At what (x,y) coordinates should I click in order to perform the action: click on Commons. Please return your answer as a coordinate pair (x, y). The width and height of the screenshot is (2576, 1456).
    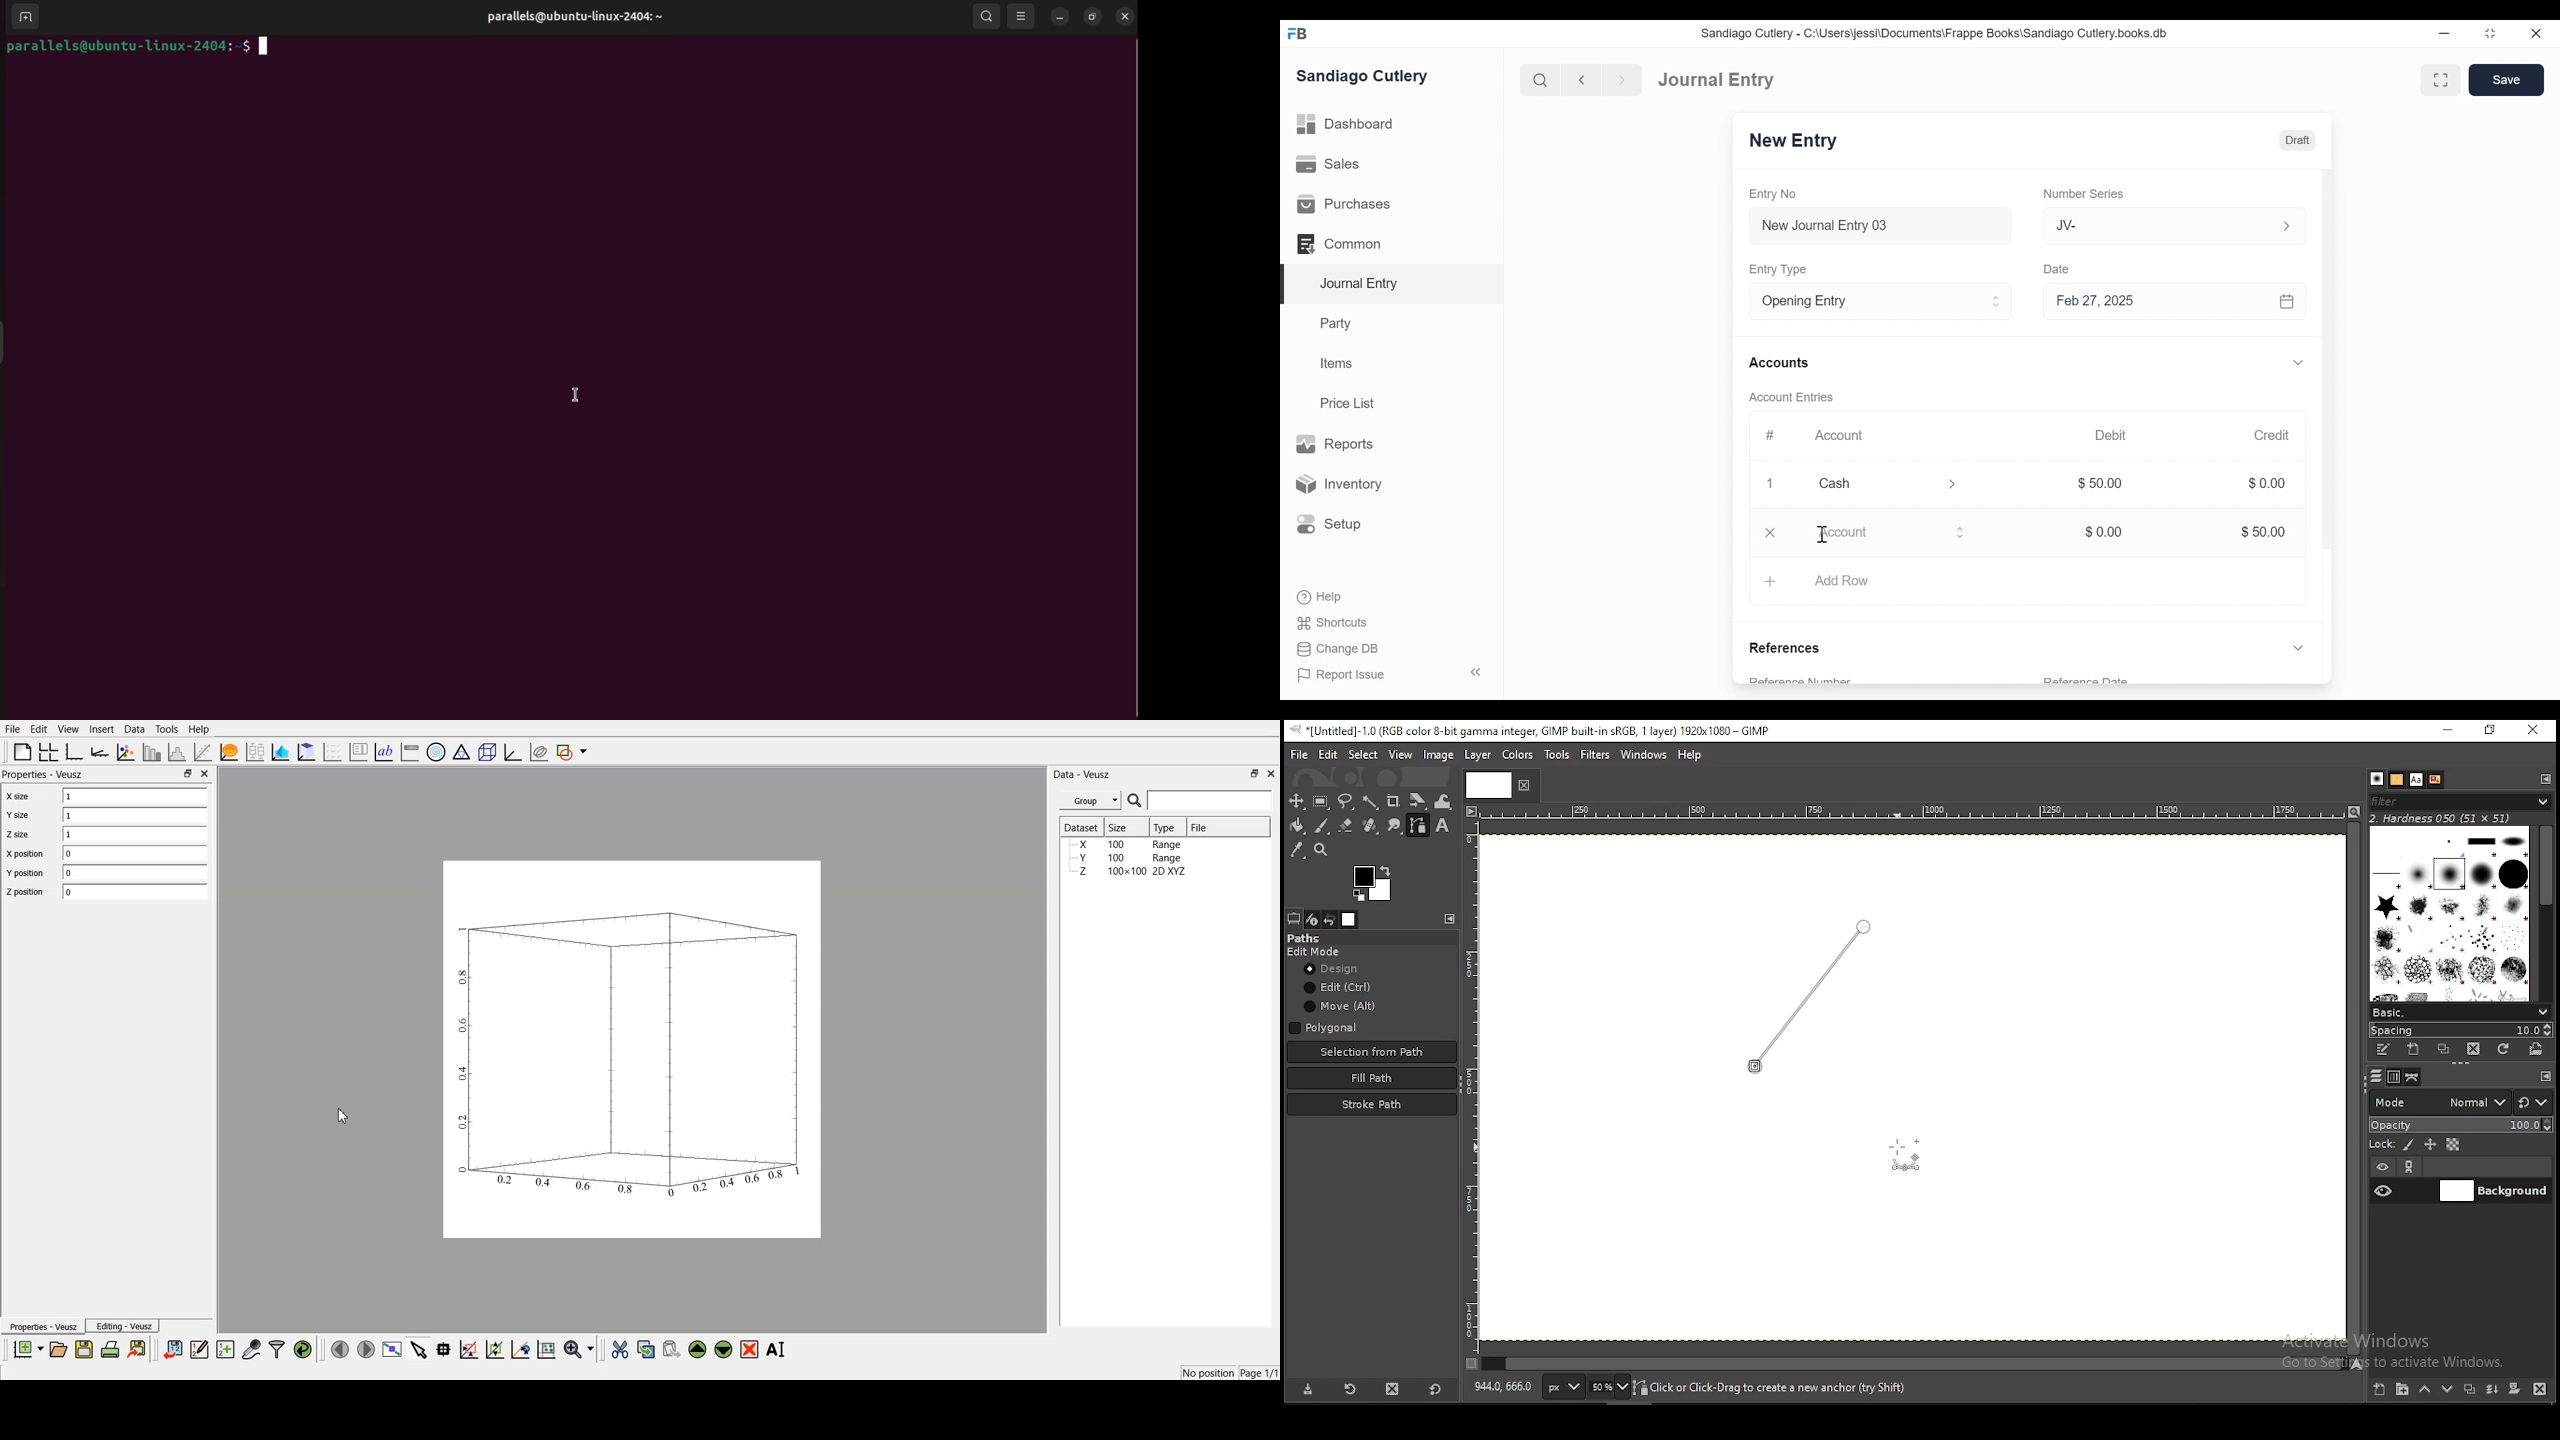
    Looking at the image, I should click on (1338, 243).